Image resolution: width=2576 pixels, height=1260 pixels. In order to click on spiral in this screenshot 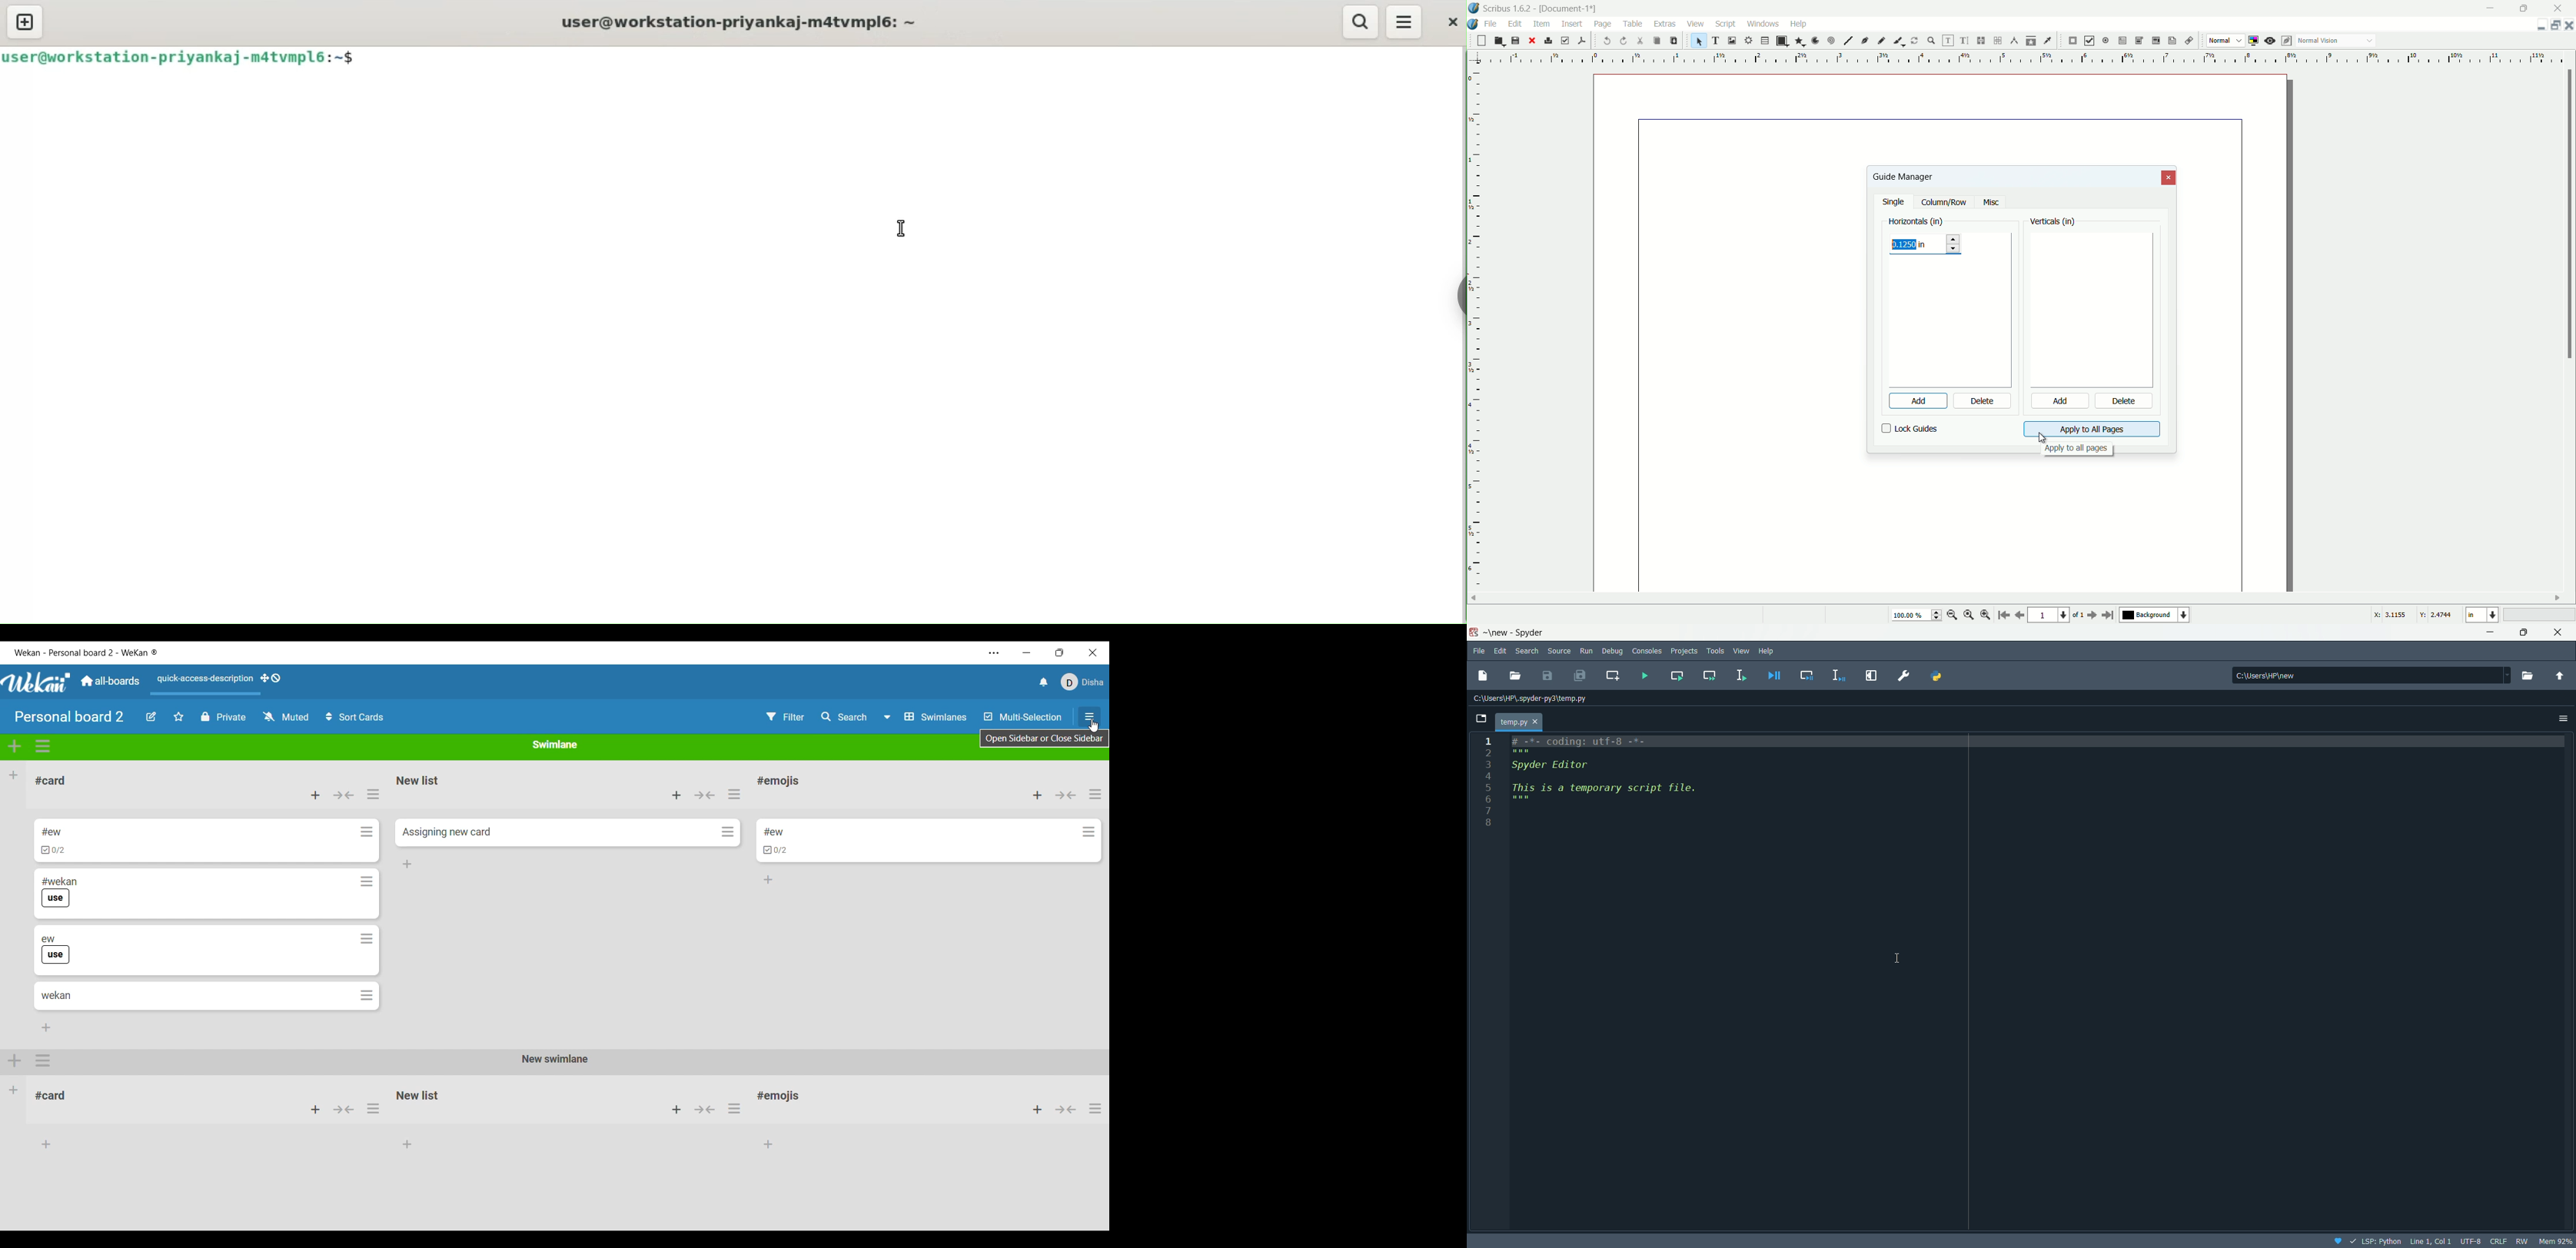, I will do `click(1832, 41)`.